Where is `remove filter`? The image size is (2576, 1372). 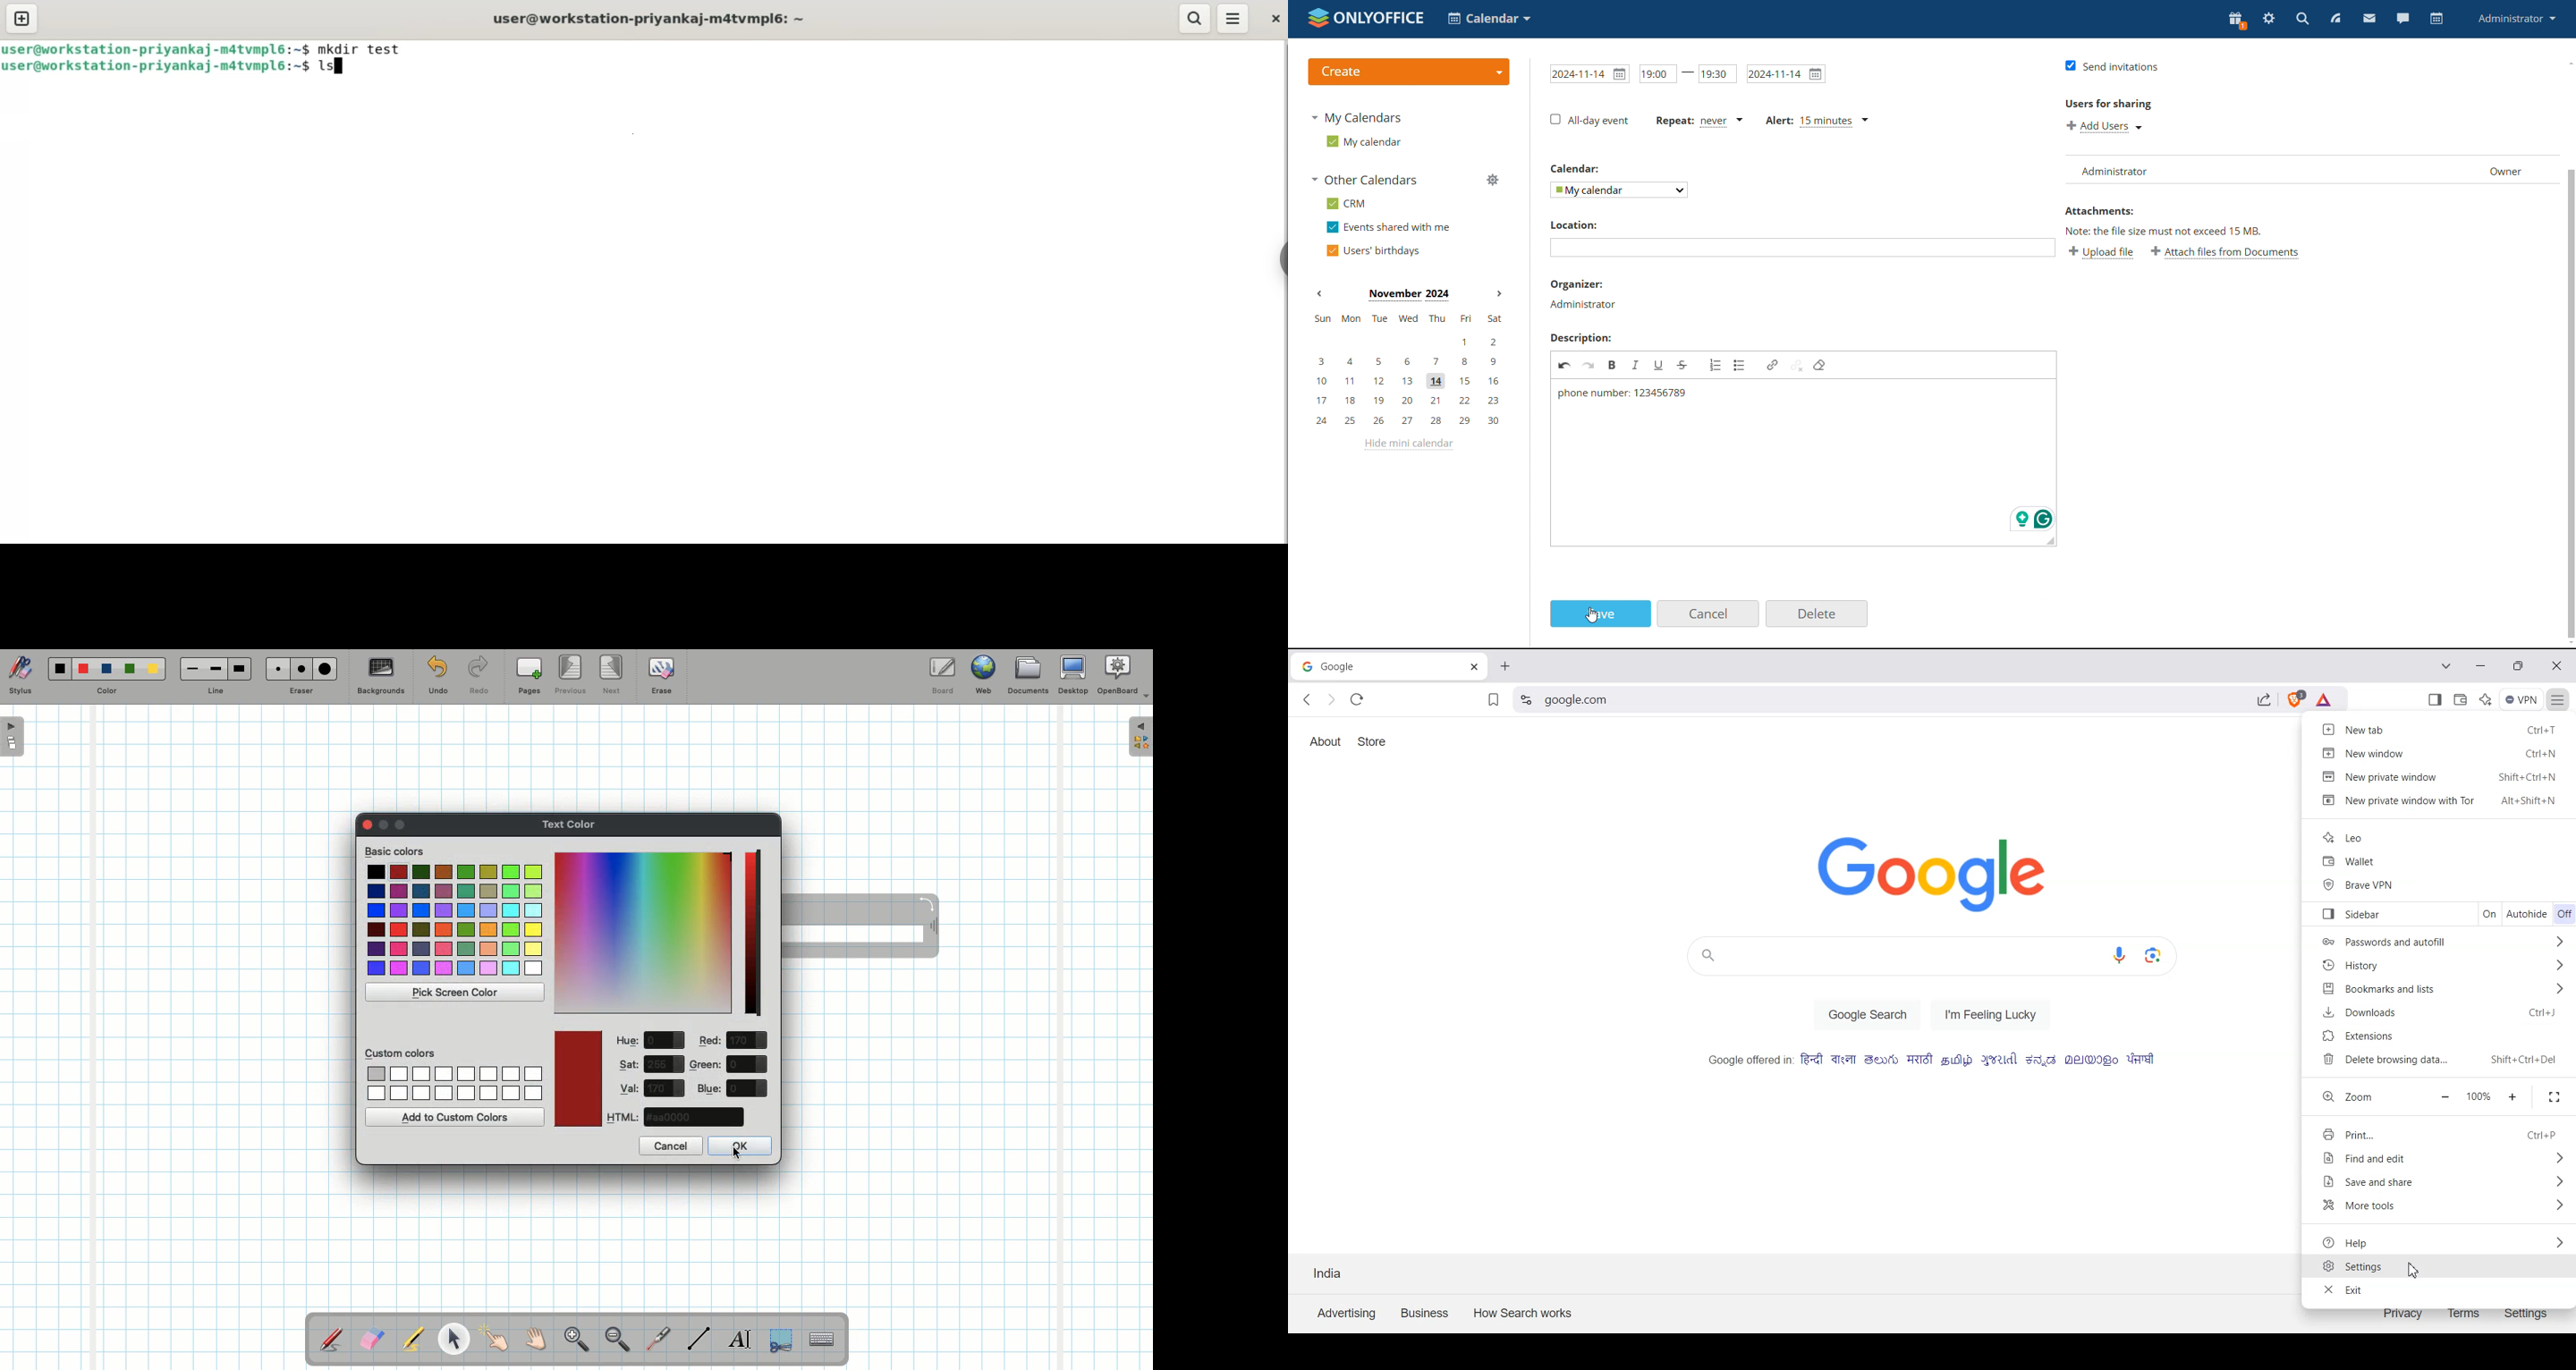
remove filter is located at coordinates (1824, 365).